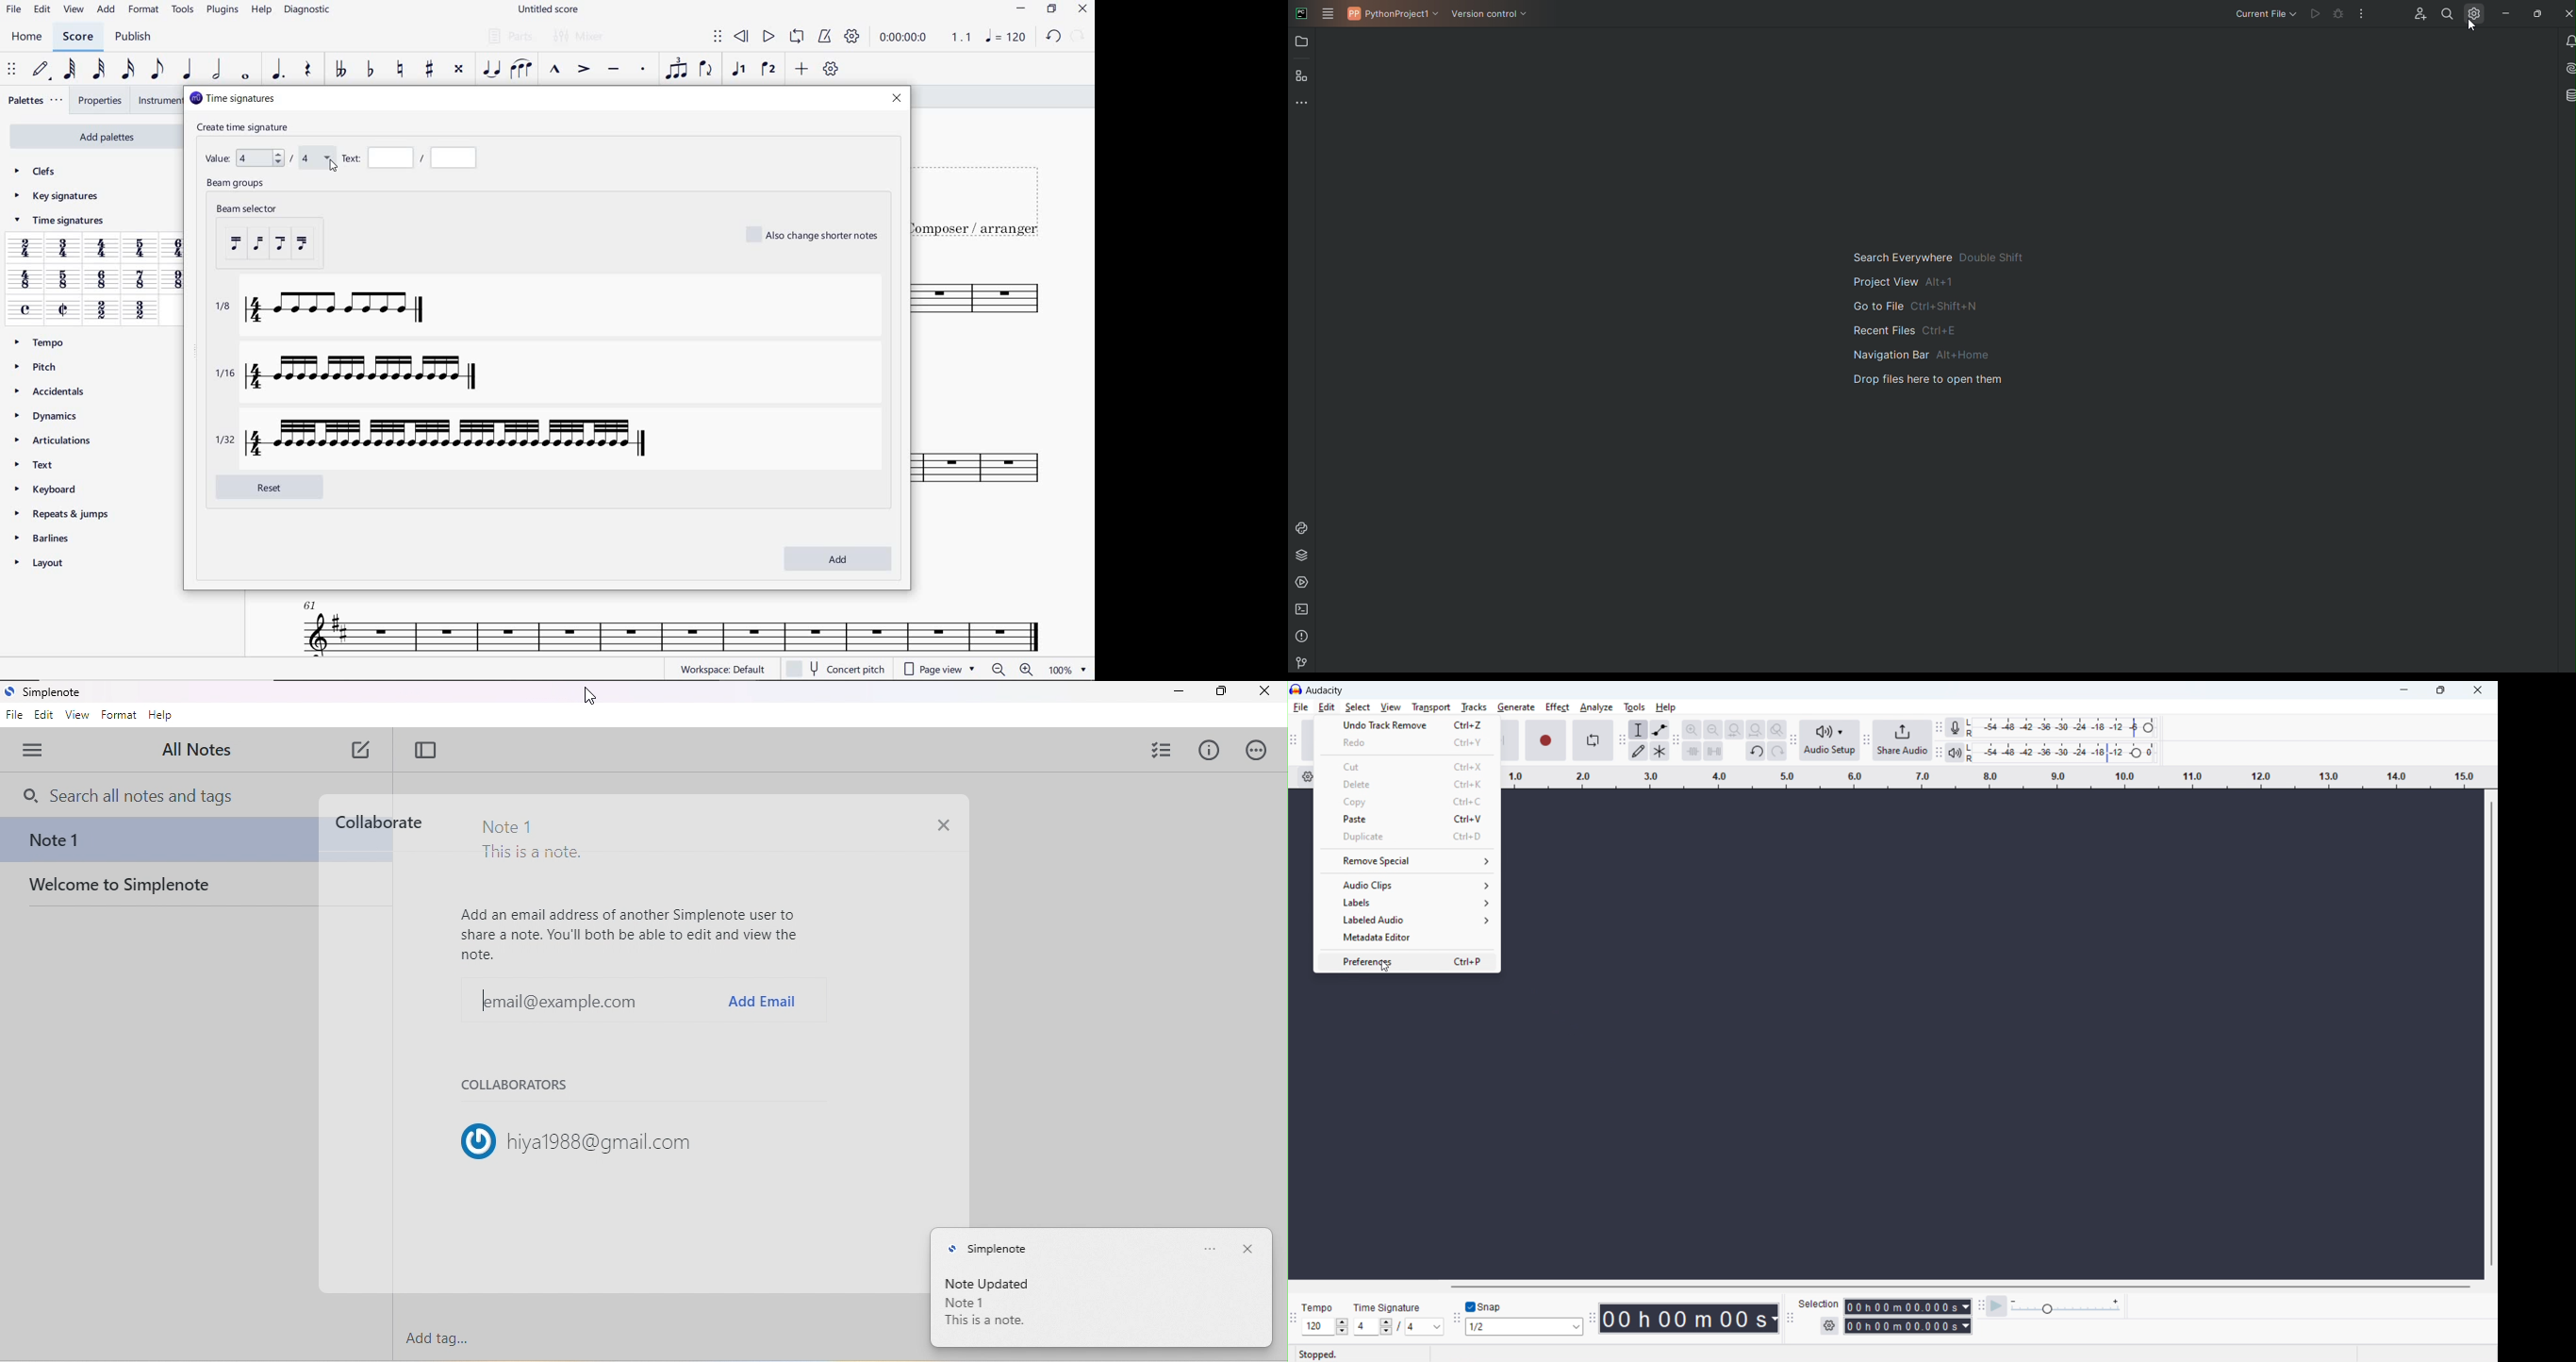 The height and width of the screenshot is (1372, 2576). Describe the element at coordinates (36, 100) in the screenshot. I see `PALETTES` at that location.